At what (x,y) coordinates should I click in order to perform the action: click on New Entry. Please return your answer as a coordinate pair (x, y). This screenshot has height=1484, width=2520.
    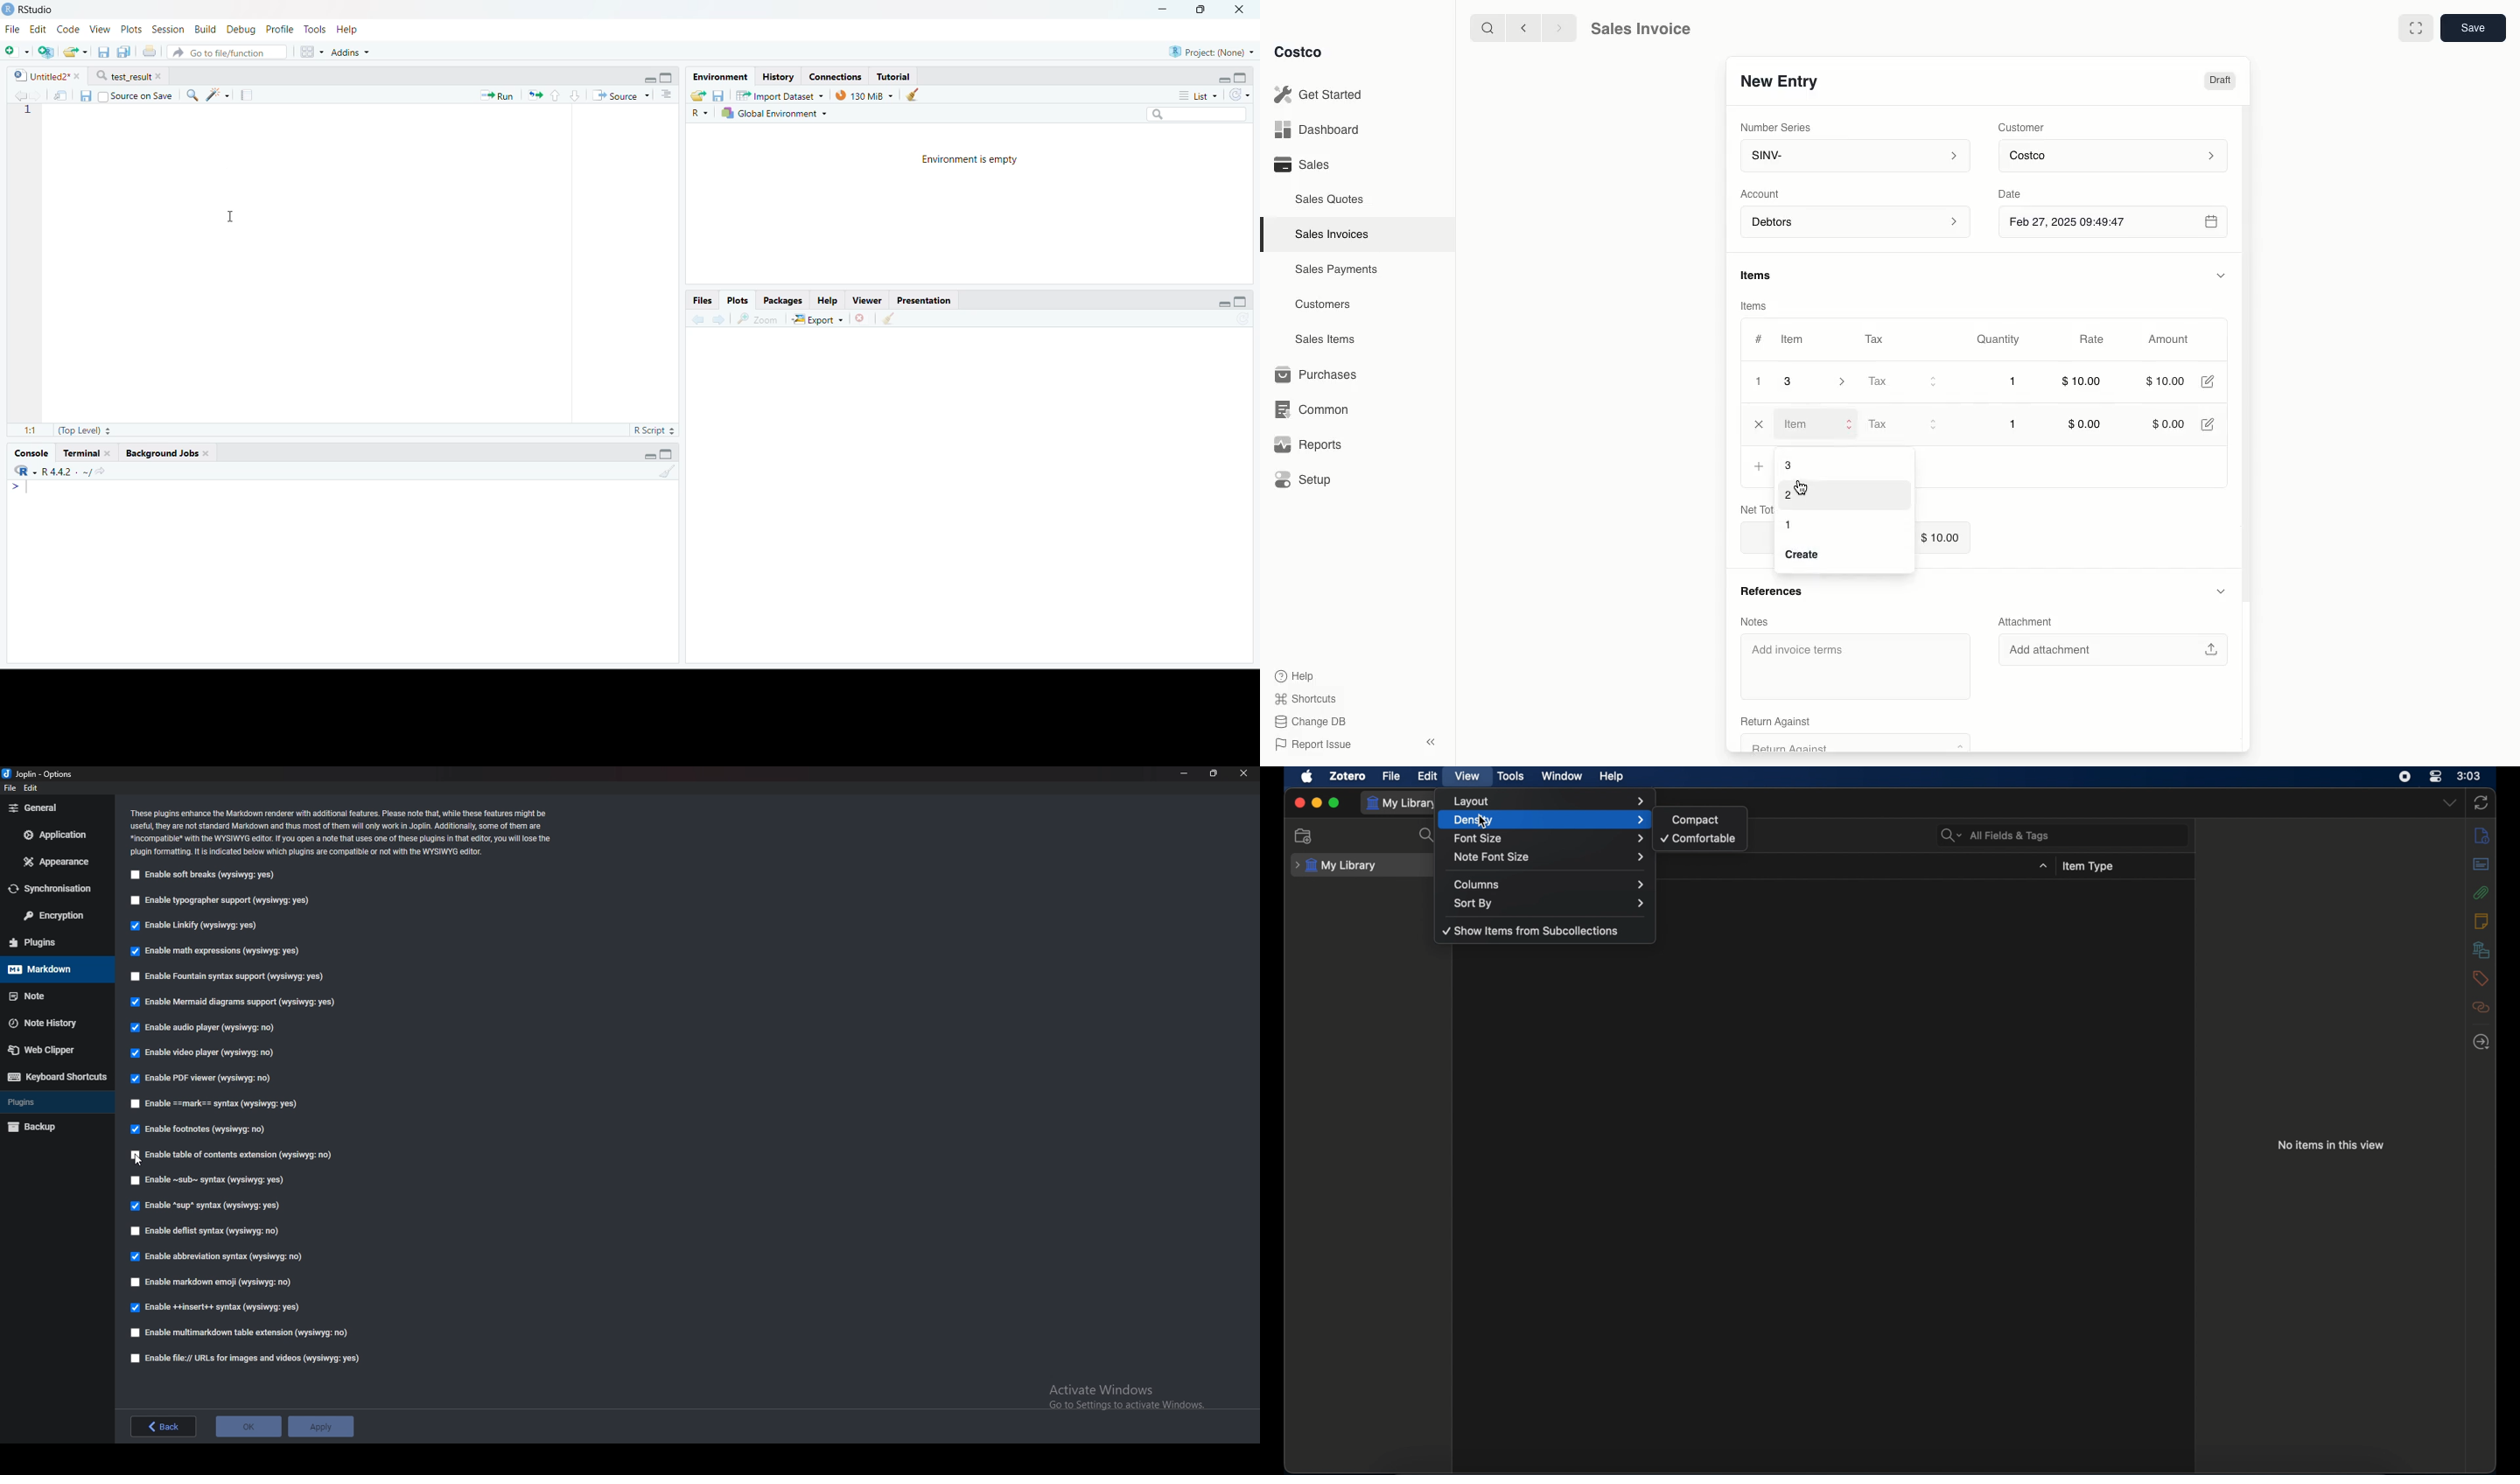
    Looking at the image, I should click on (1779, 81).